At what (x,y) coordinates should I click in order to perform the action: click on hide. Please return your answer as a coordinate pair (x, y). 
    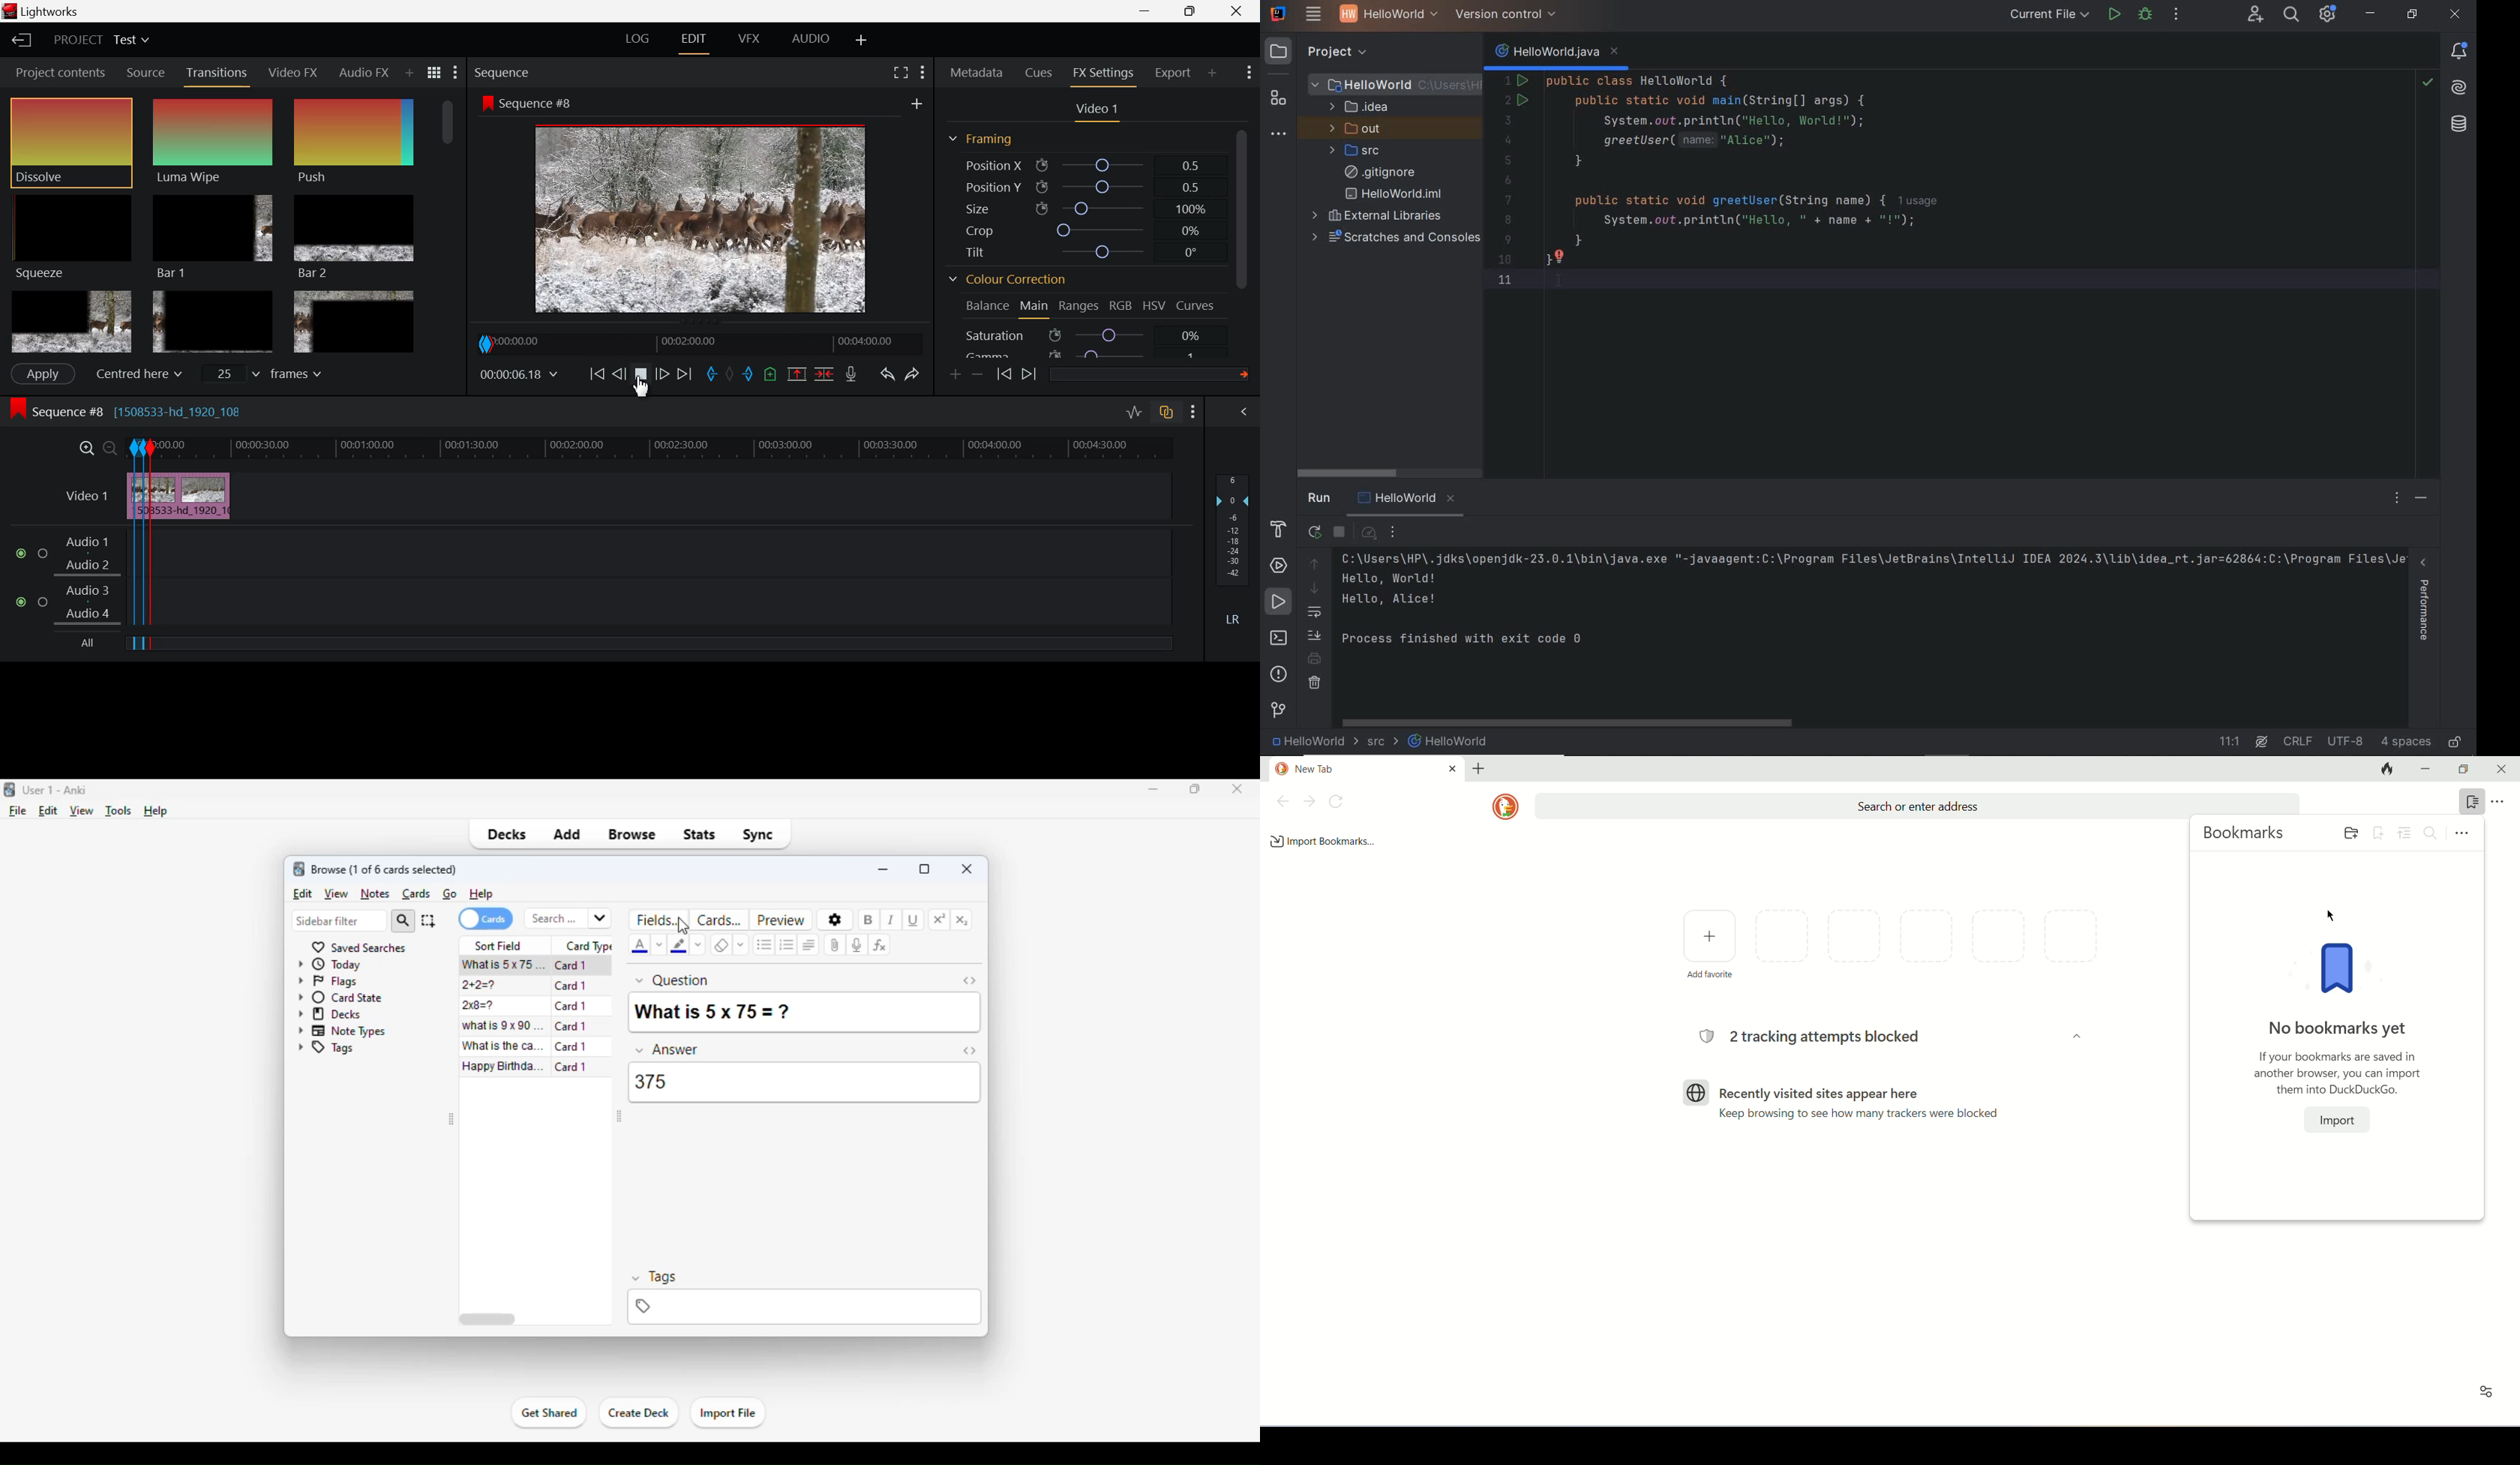
    Looking at the image, I should click on (2423, 499).